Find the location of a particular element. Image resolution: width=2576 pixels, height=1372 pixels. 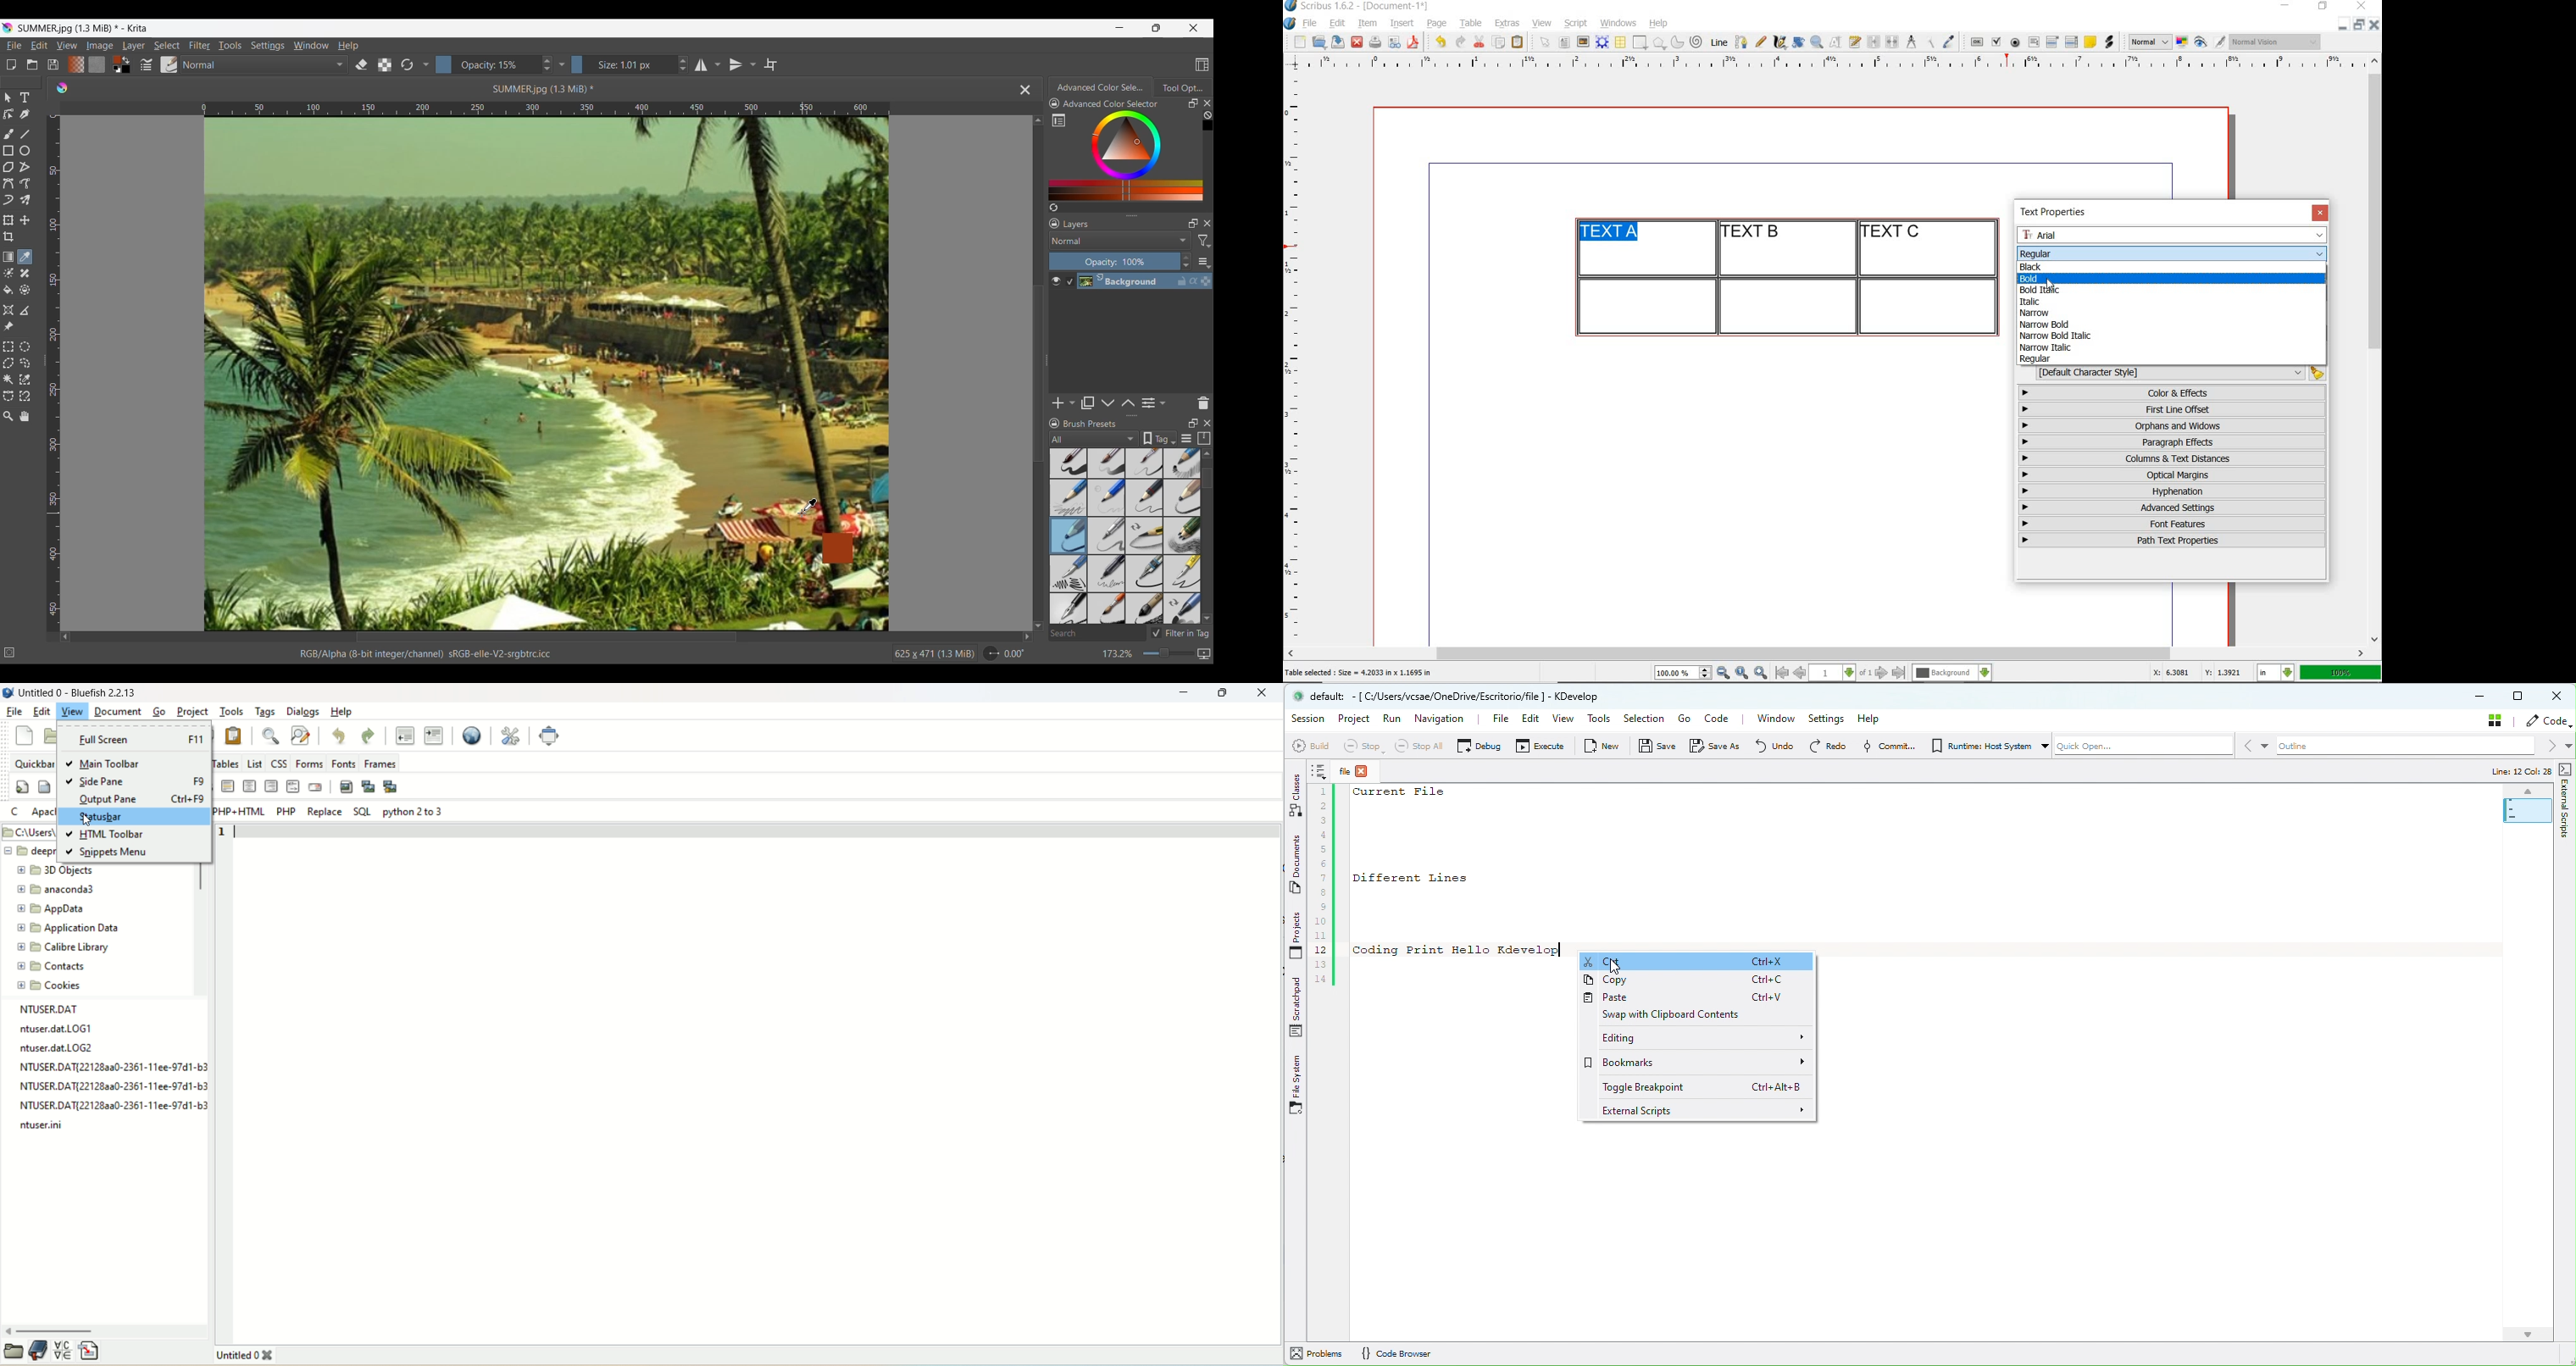

polygon is located at coordinates (1659, 43).